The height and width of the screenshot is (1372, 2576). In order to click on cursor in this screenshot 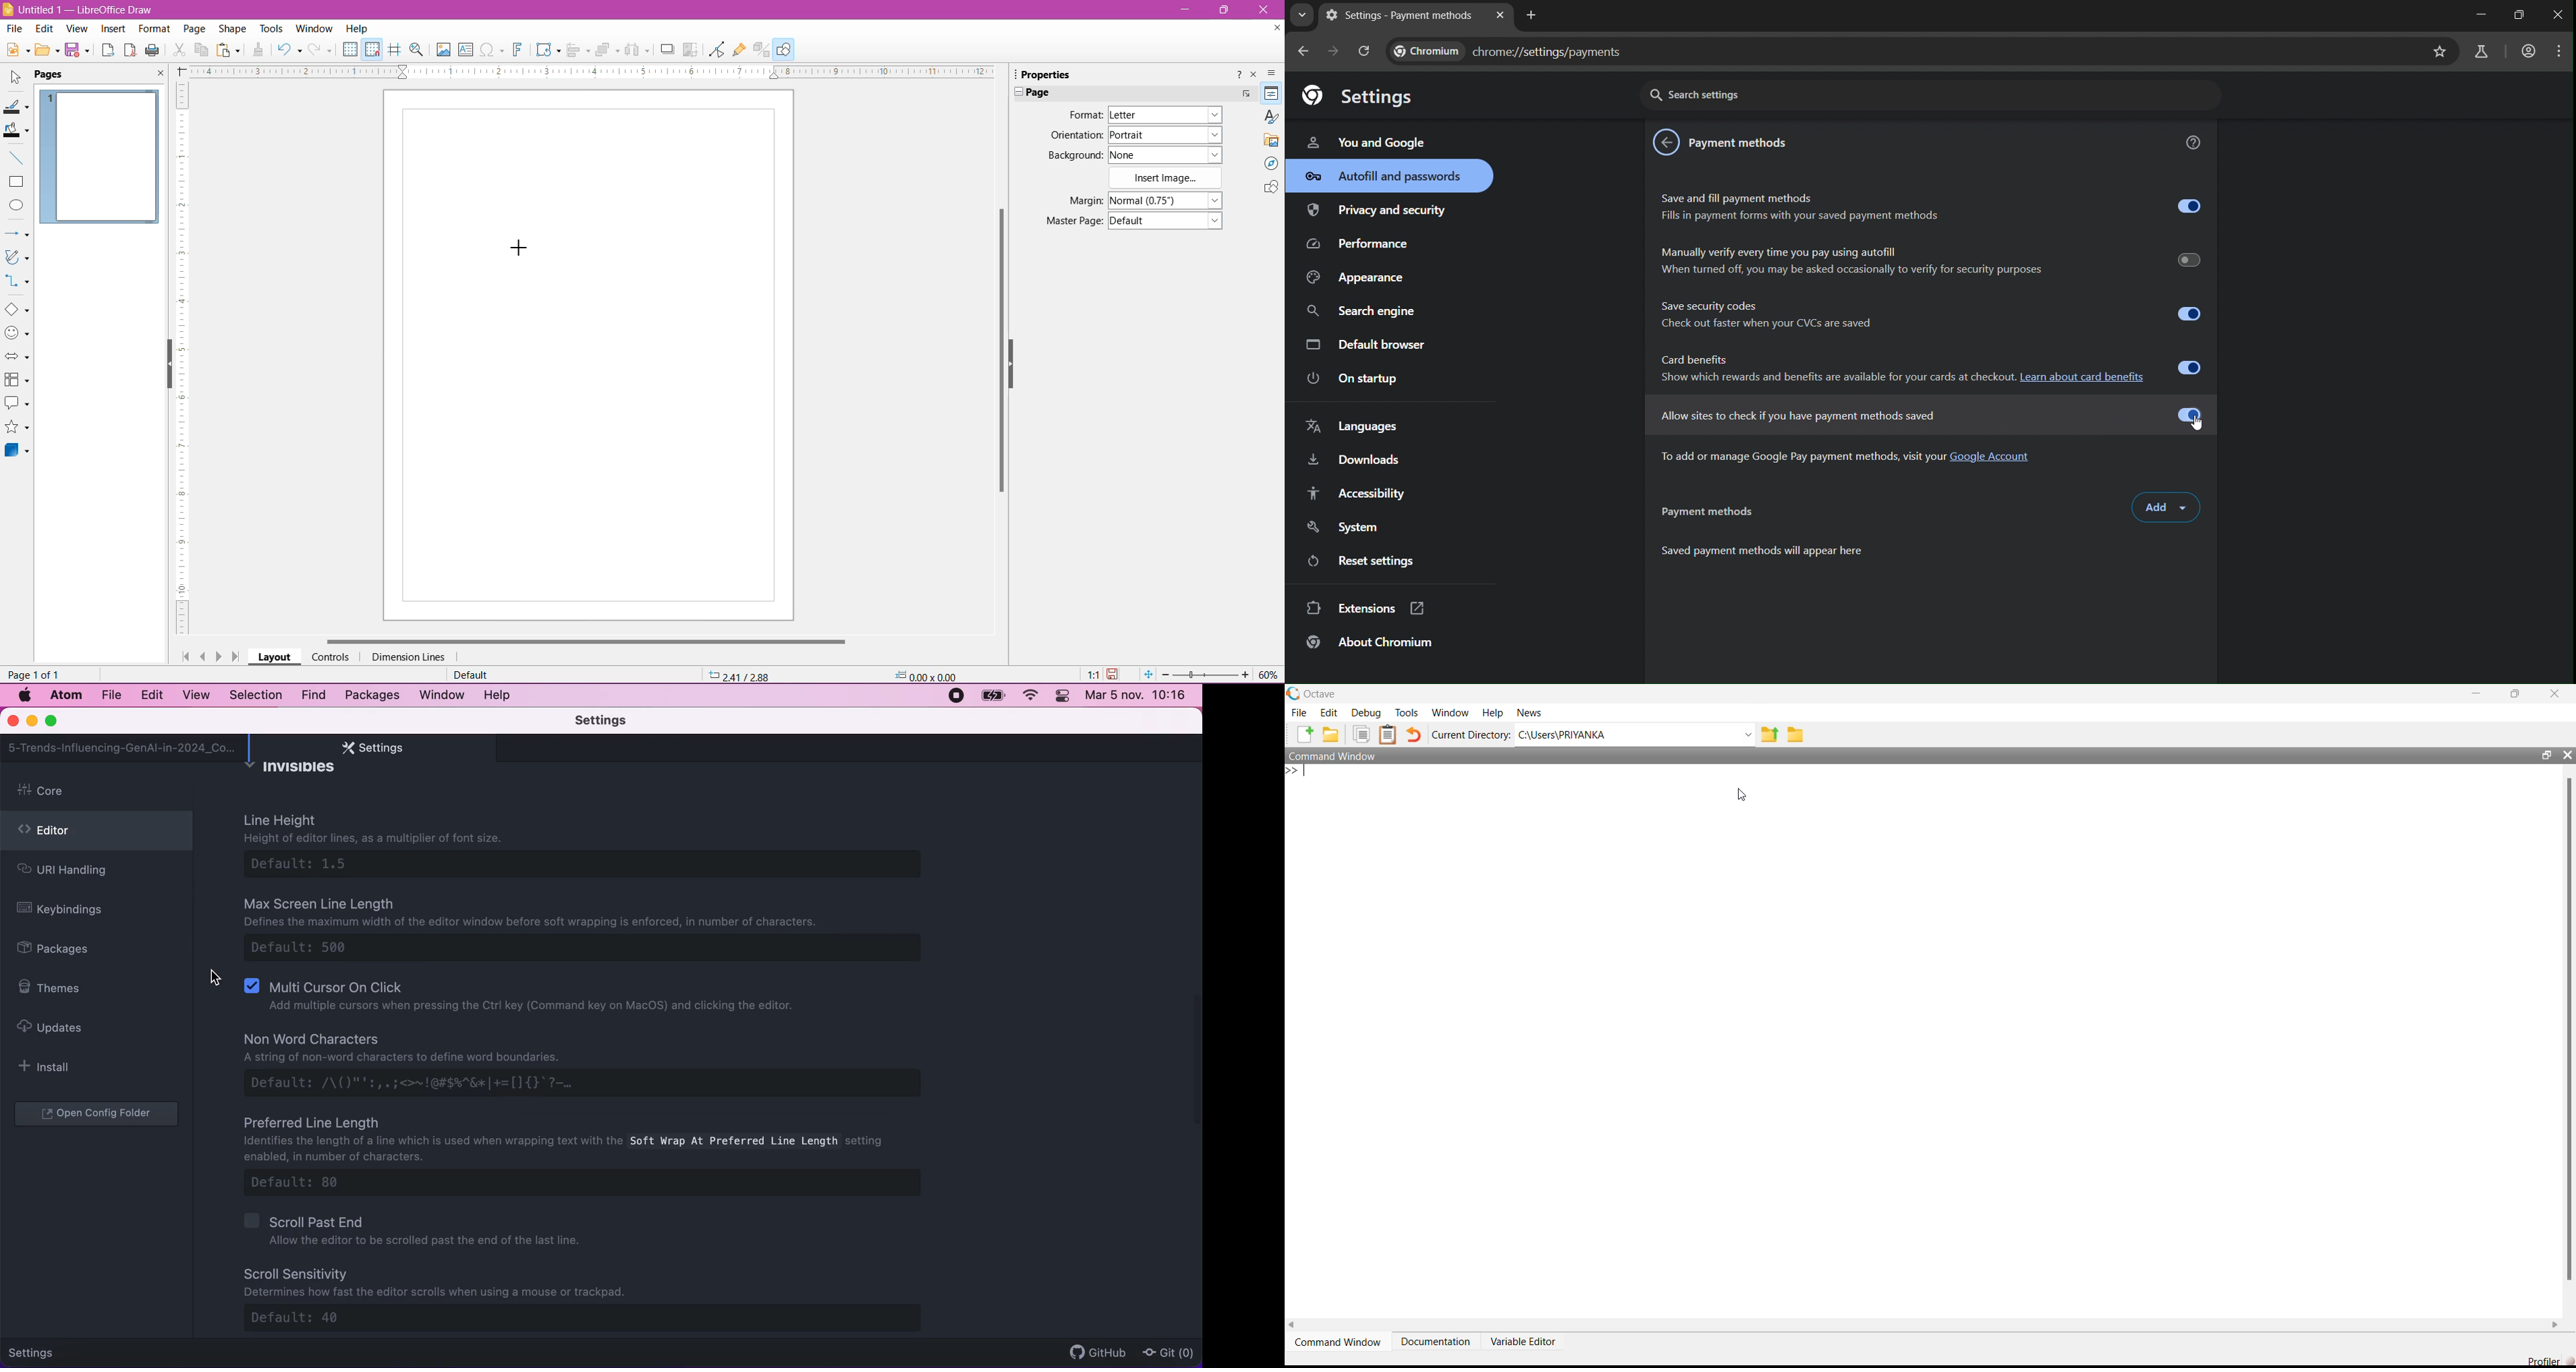, I will do `click(210, 977)`.